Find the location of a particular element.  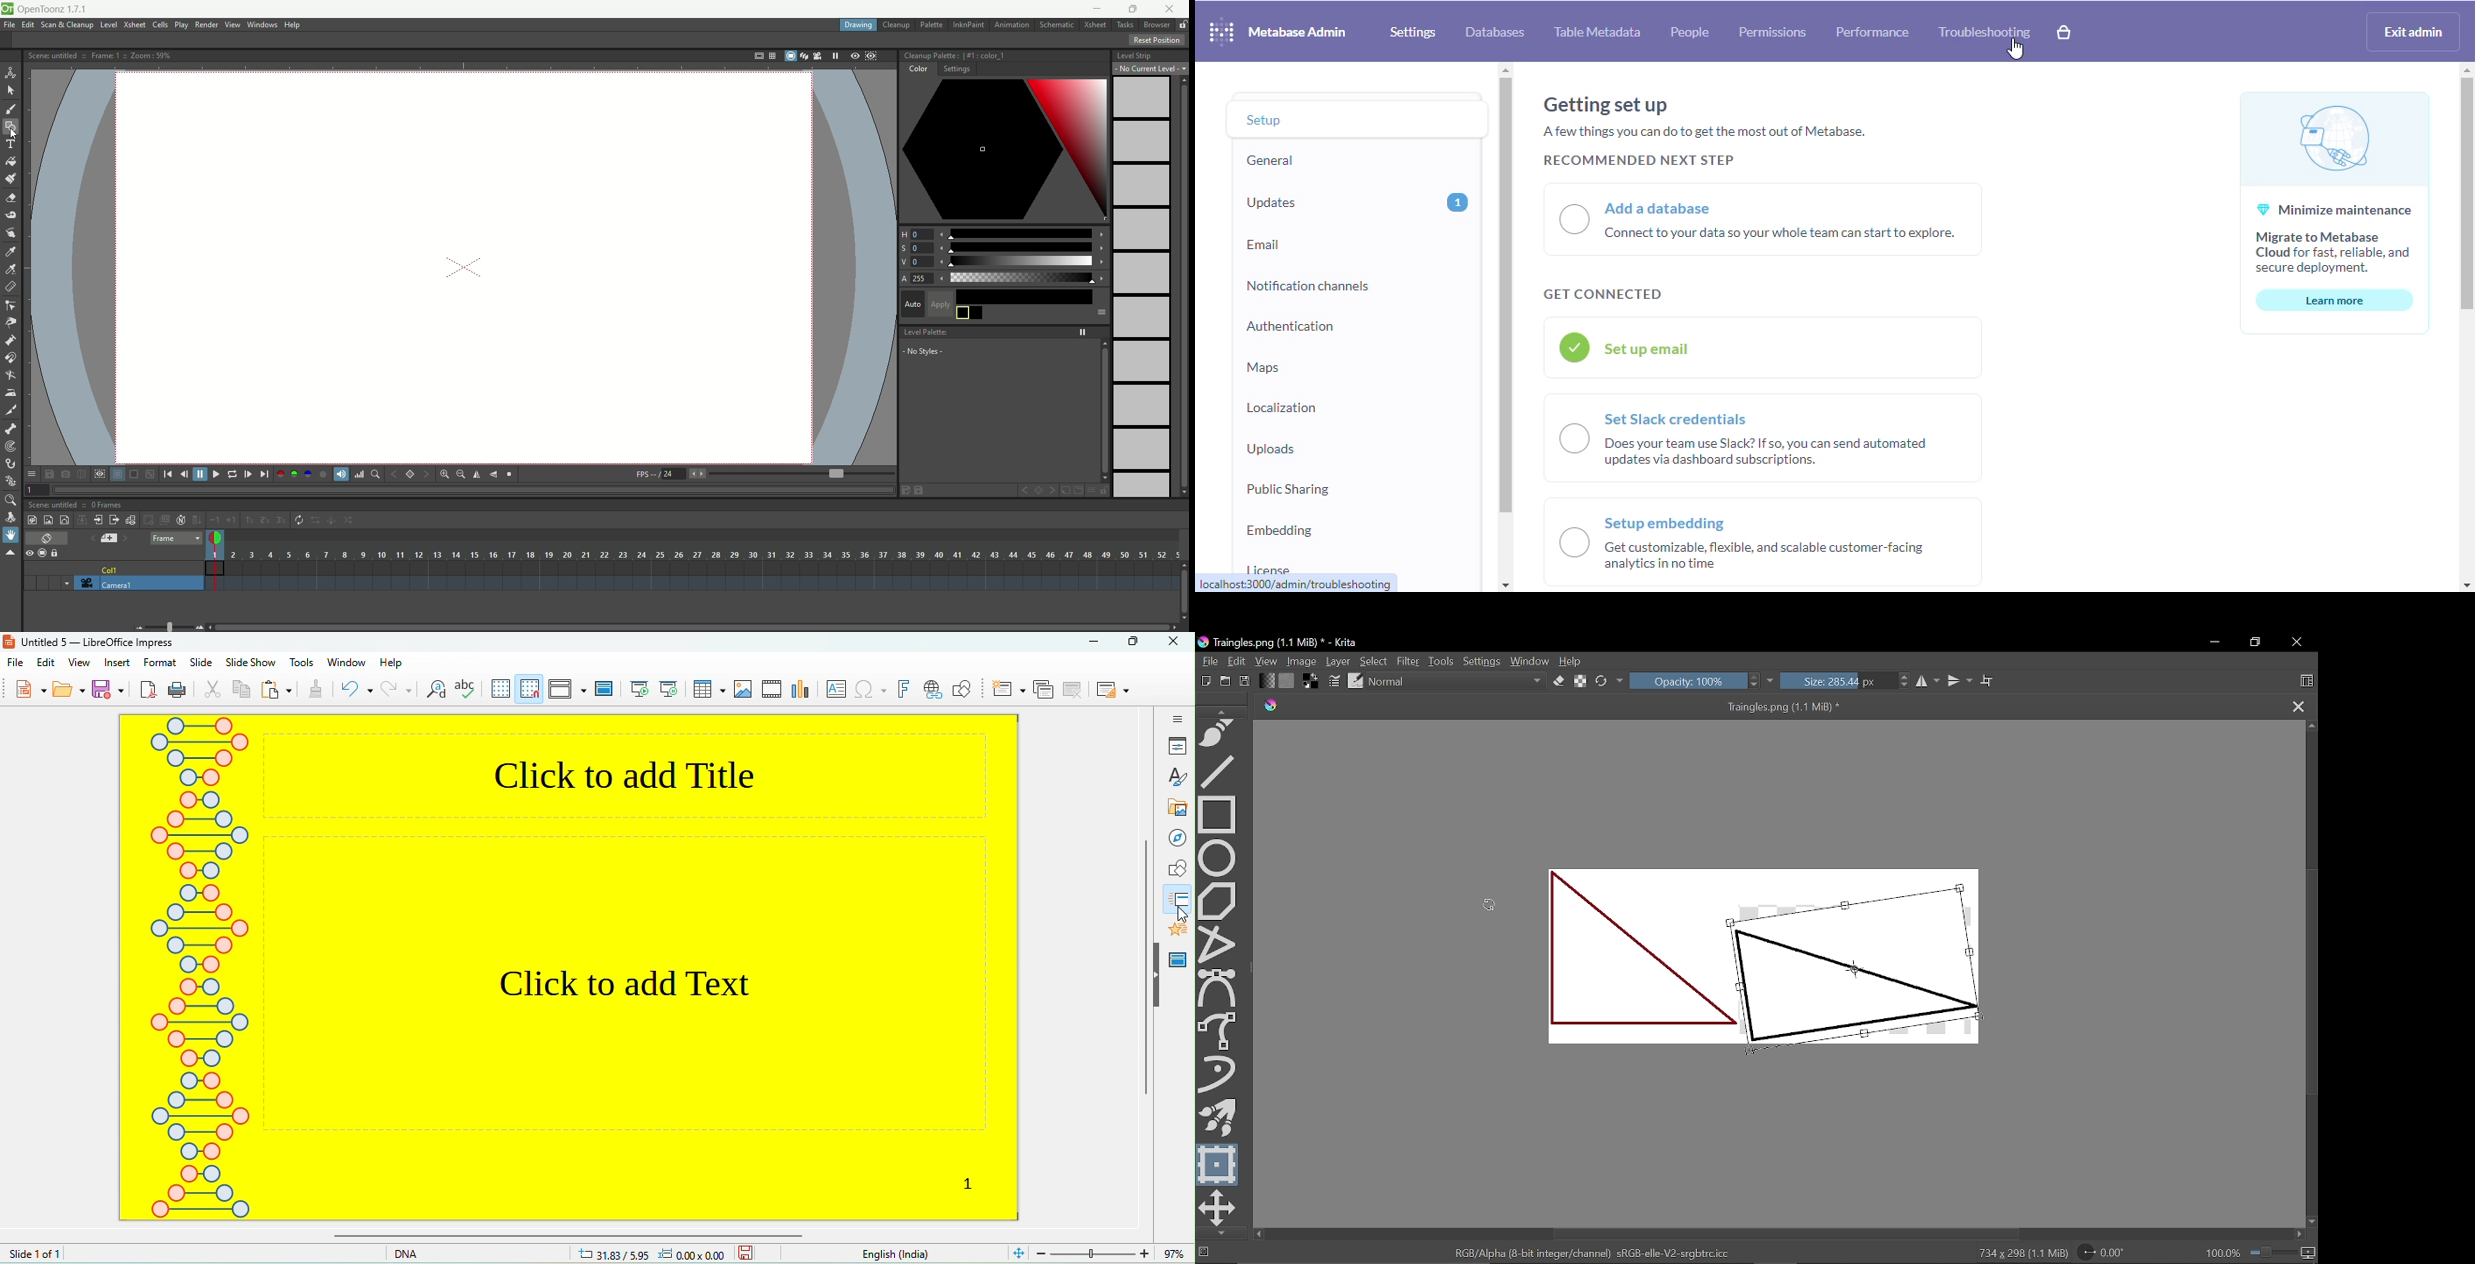

green channel is located at coordinates (295, 474).